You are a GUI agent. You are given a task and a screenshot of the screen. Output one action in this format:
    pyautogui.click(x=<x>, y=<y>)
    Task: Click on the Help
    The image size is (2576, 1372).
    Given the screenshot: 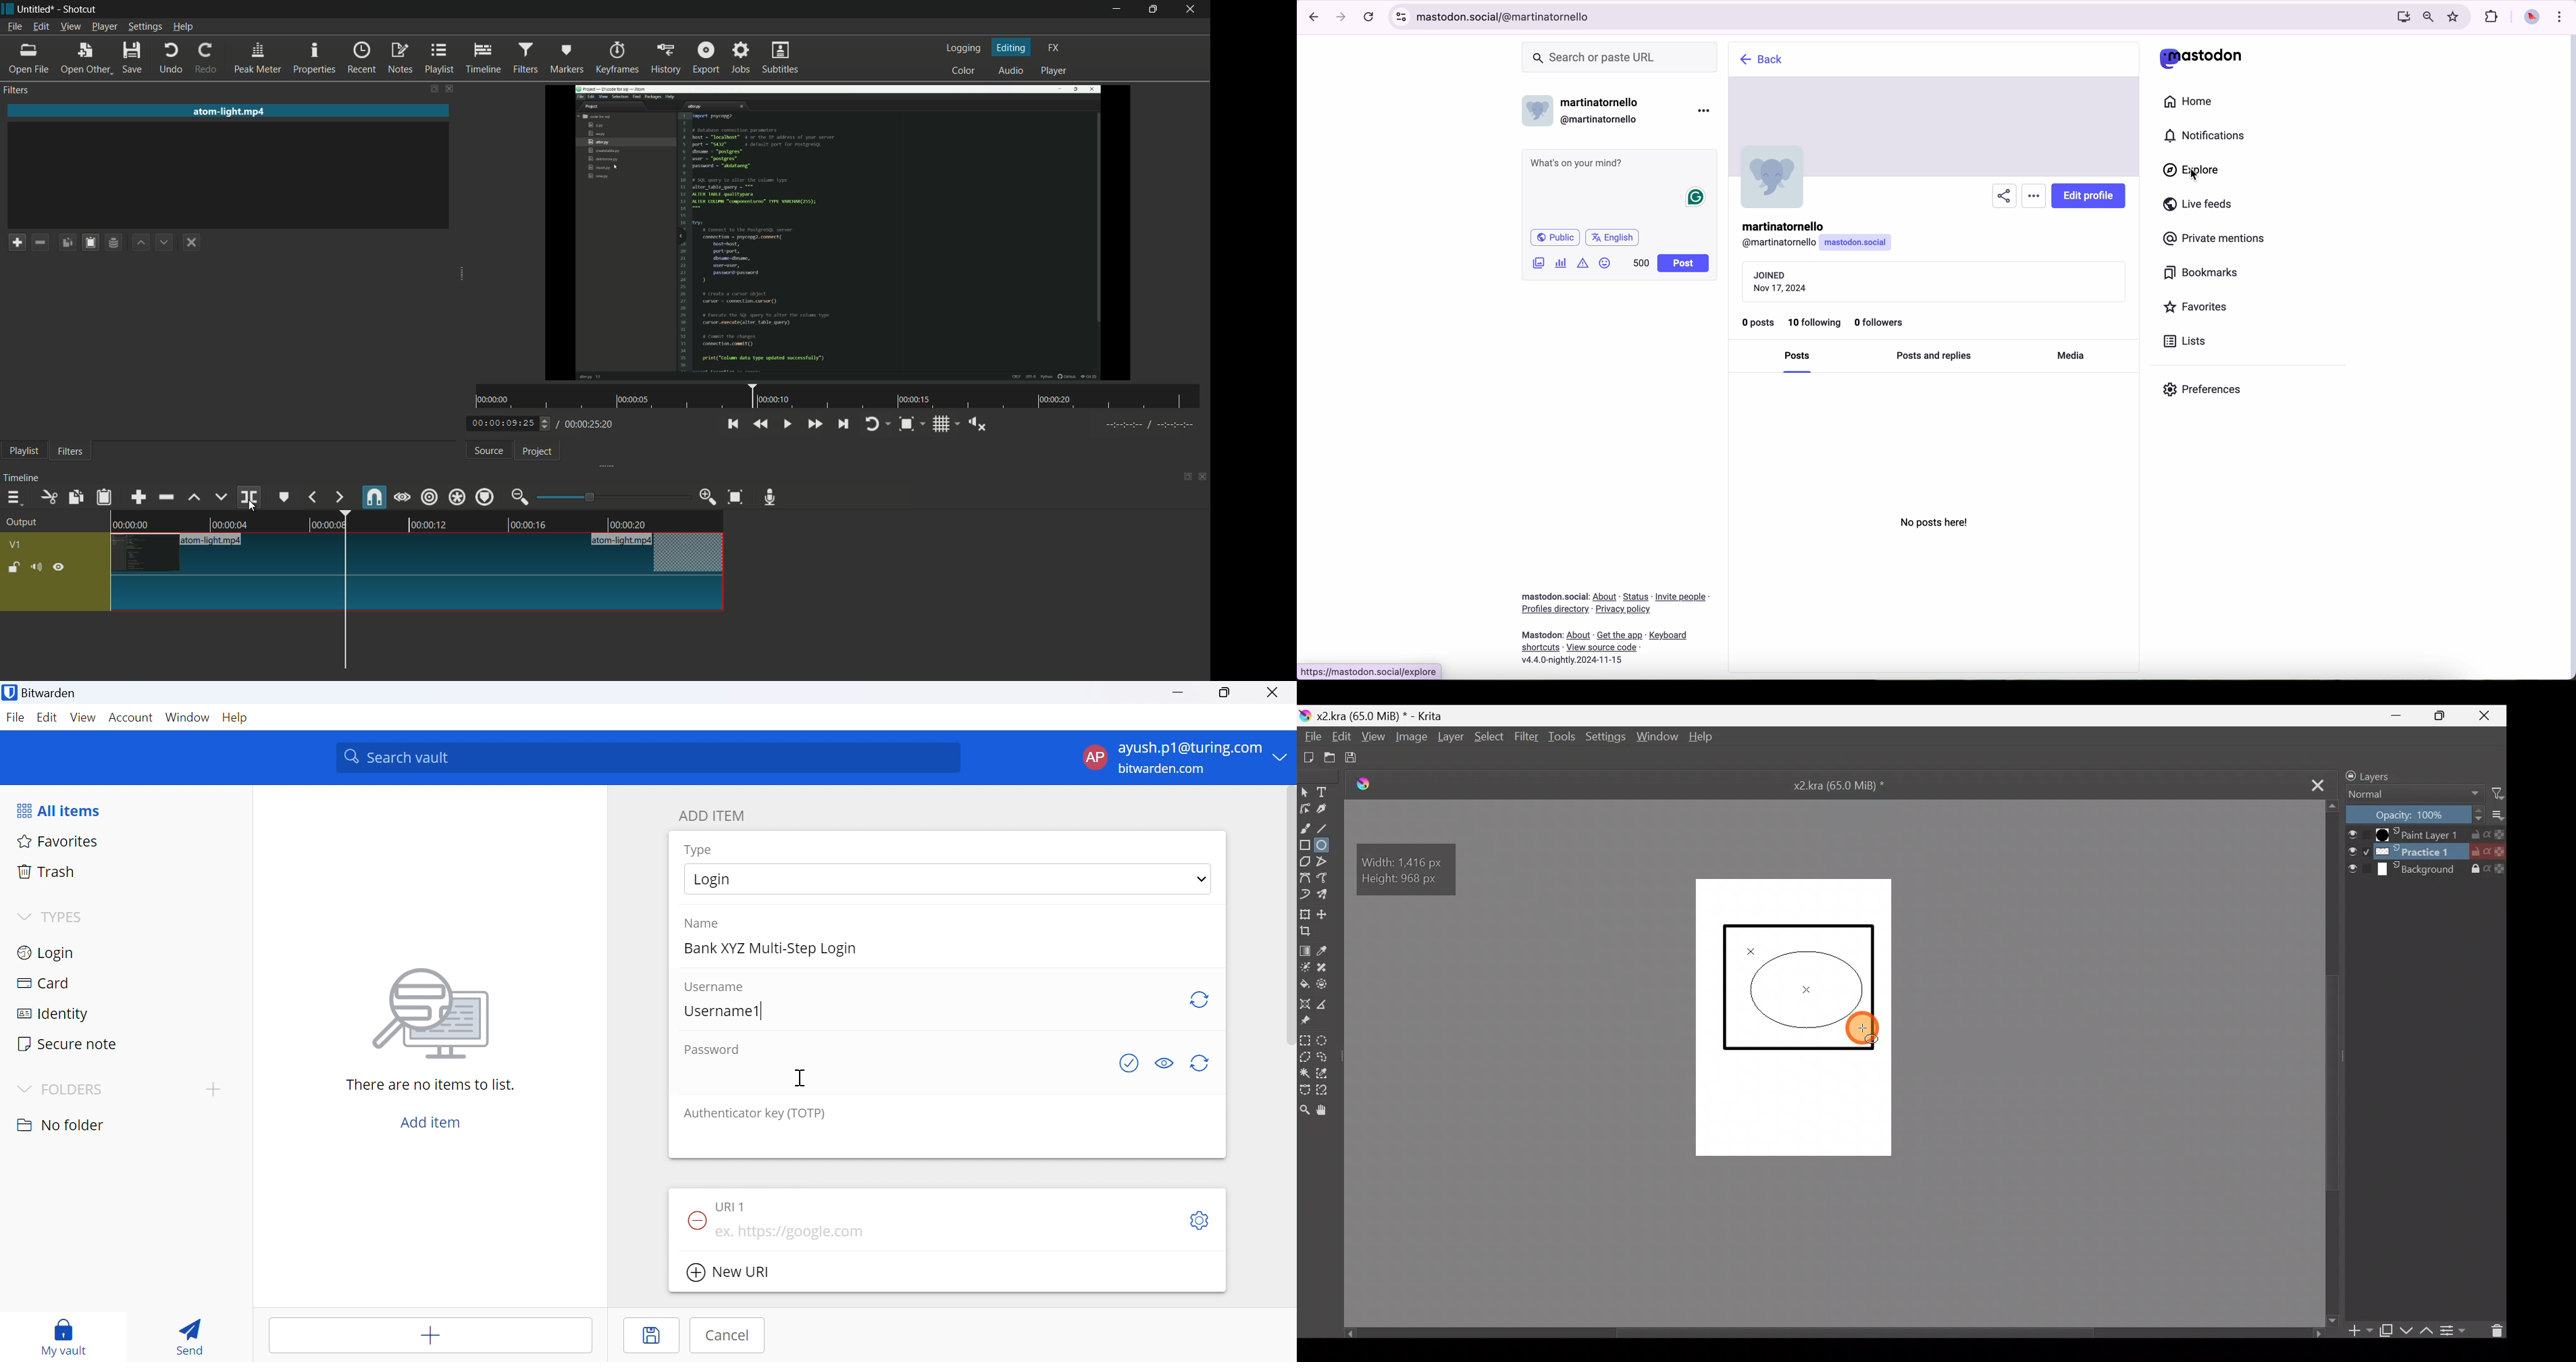 What is the action you would take?
    pyautogui.click(x=1704, y=738)
    